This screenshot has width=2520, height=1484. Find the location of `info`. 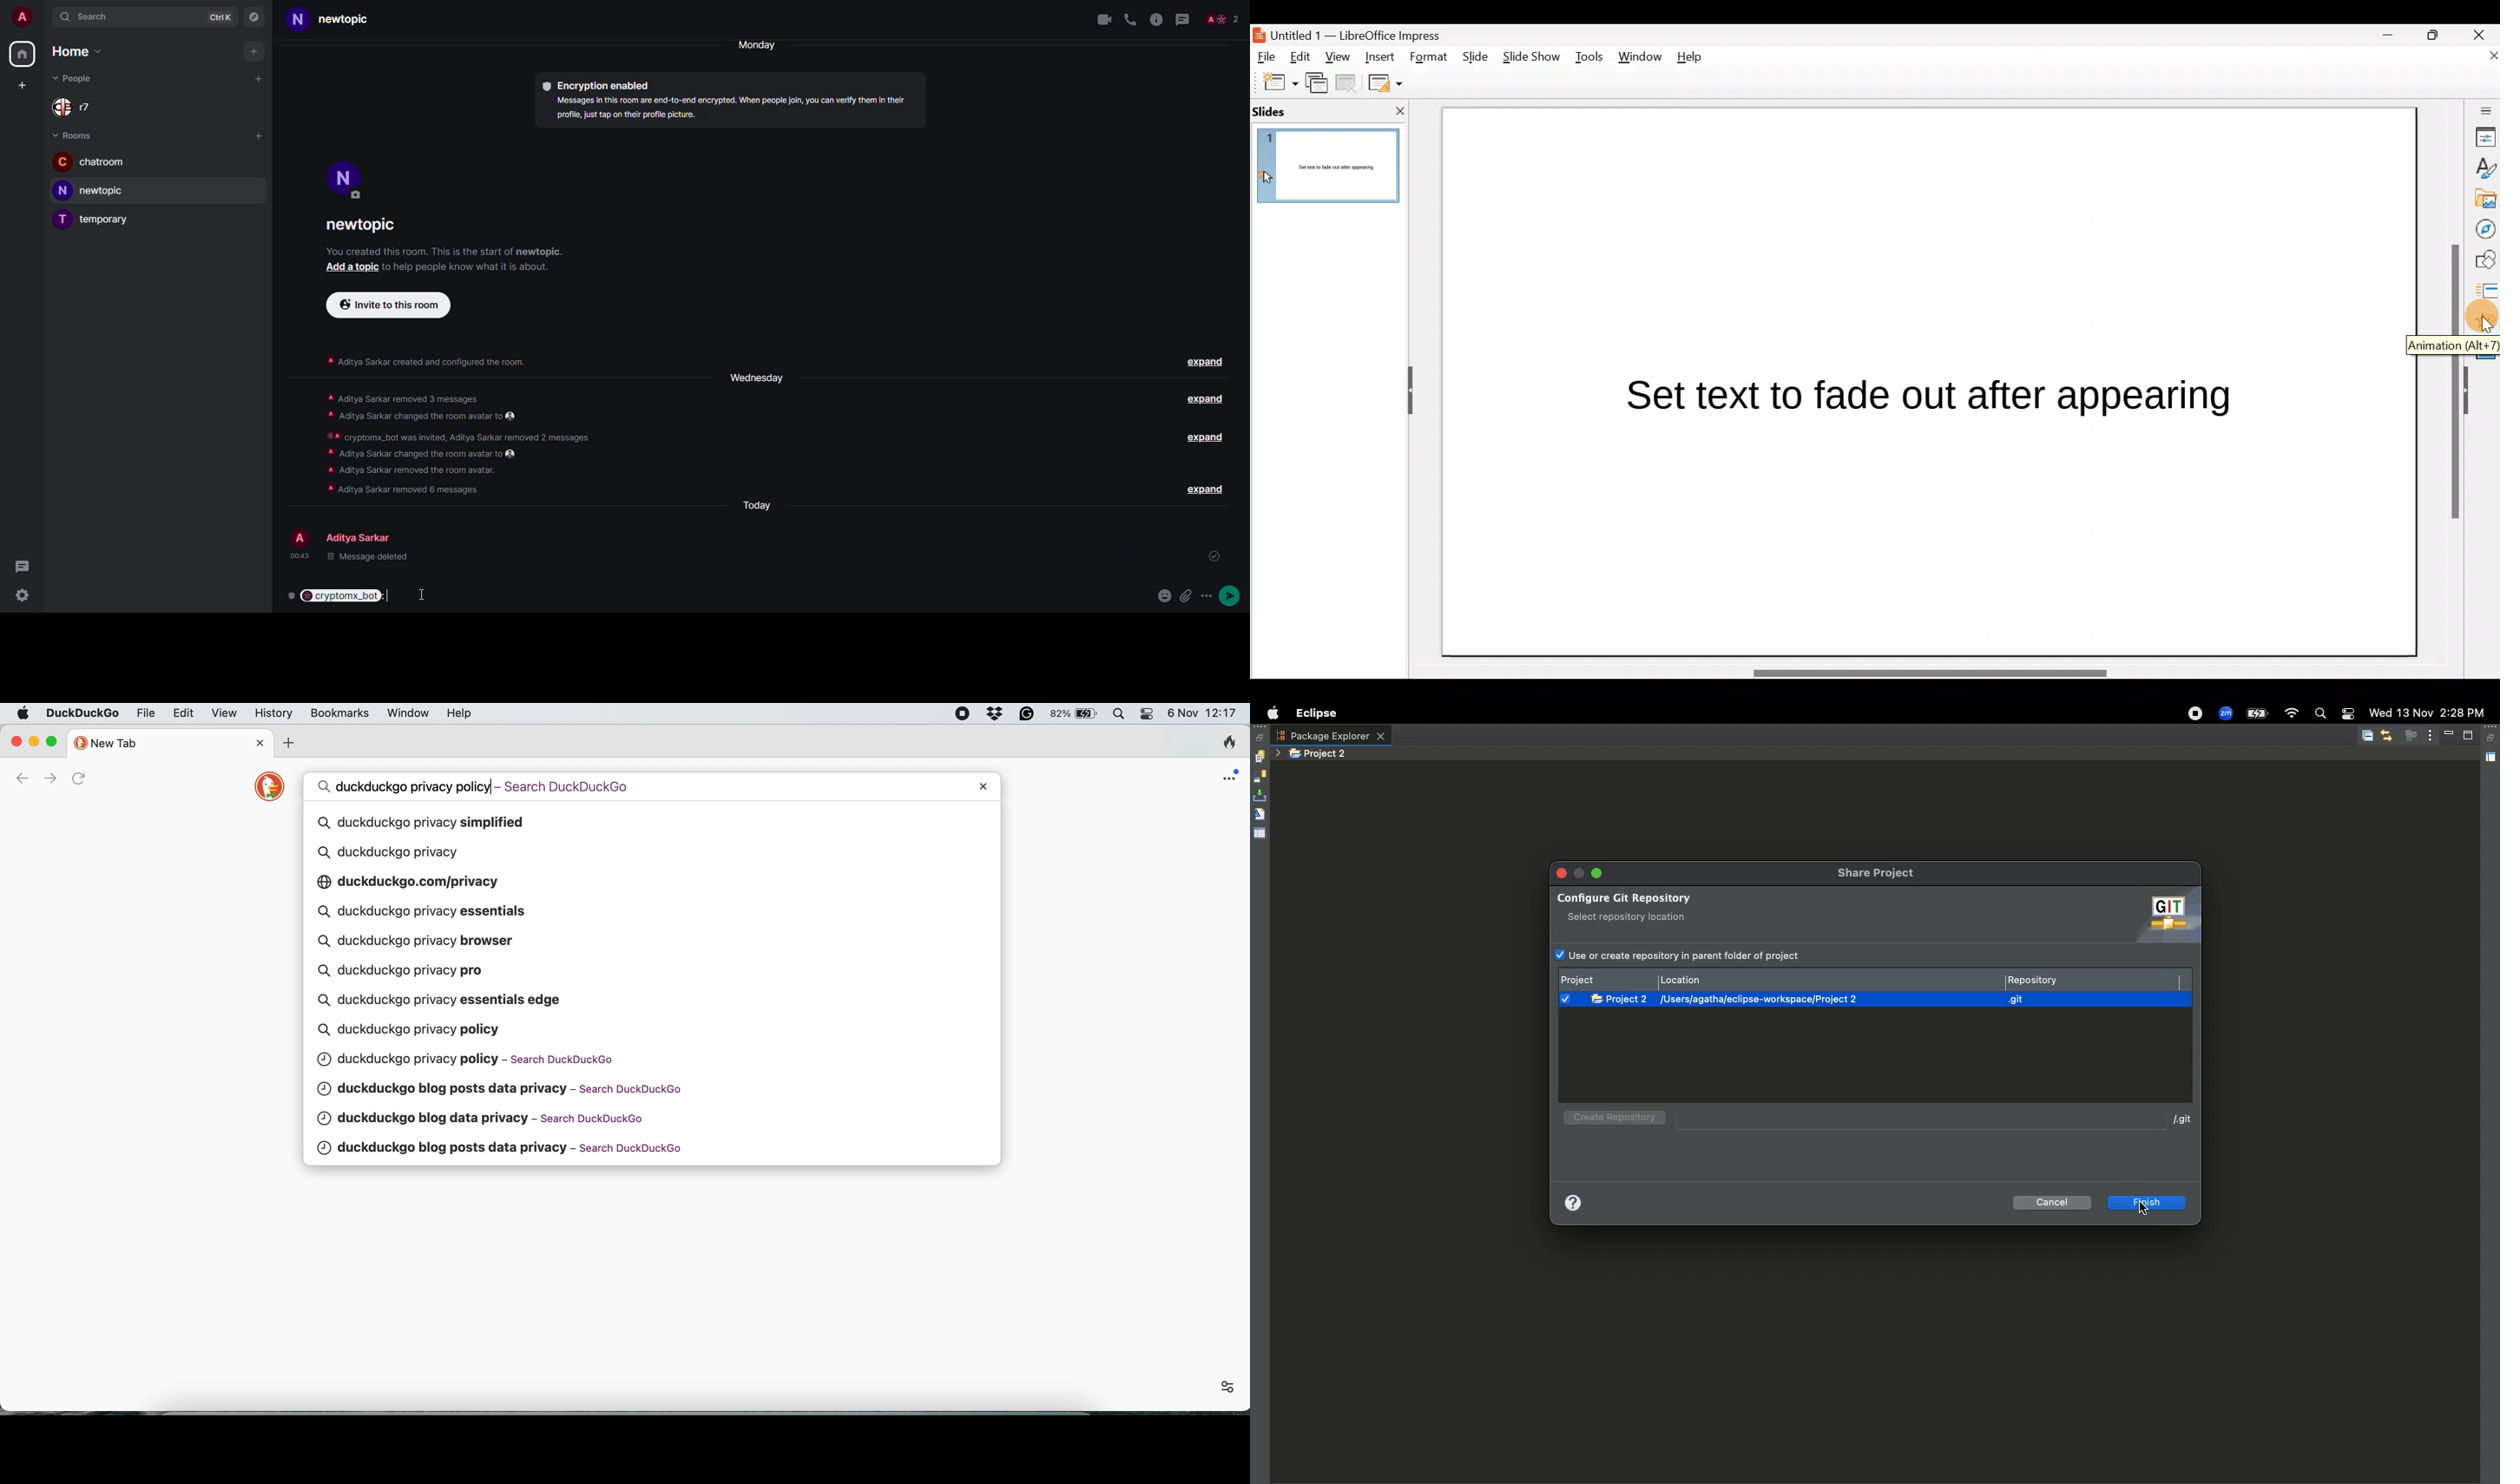

info is located at coordinates (734, 109).